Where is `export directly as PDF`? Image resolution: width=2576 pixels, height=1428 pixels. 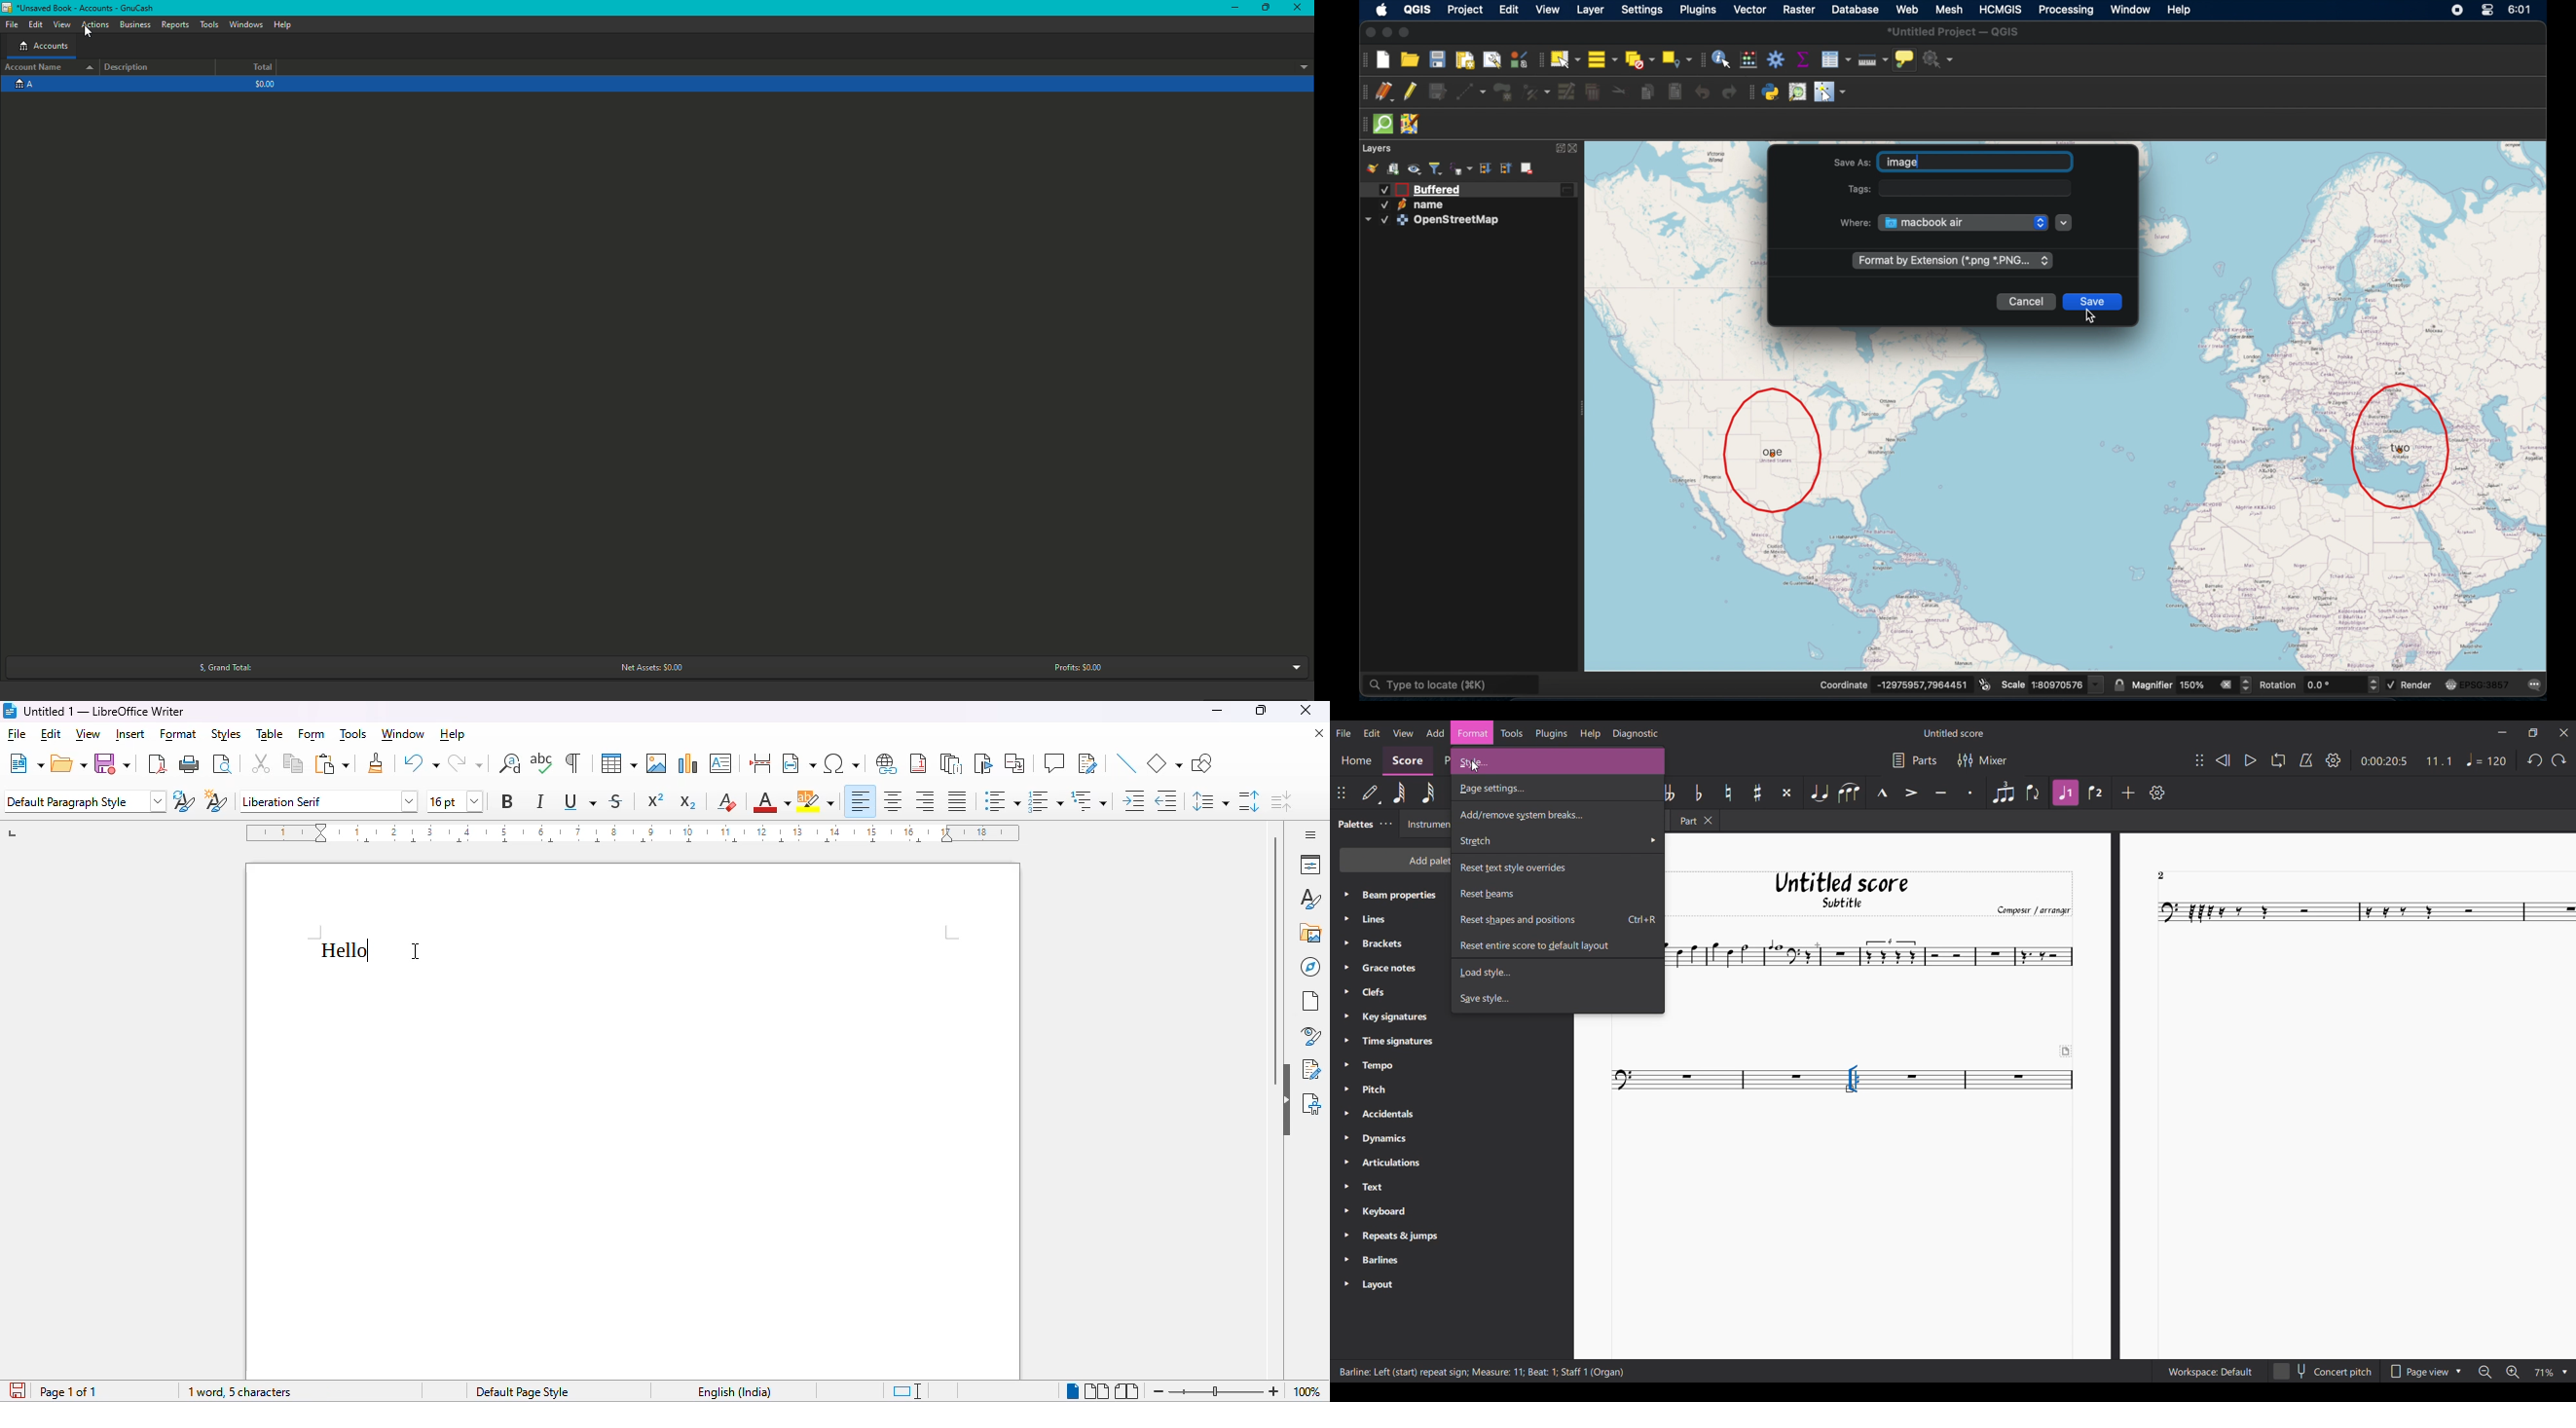 export directly as PDF is located at coordinates (157, 764).